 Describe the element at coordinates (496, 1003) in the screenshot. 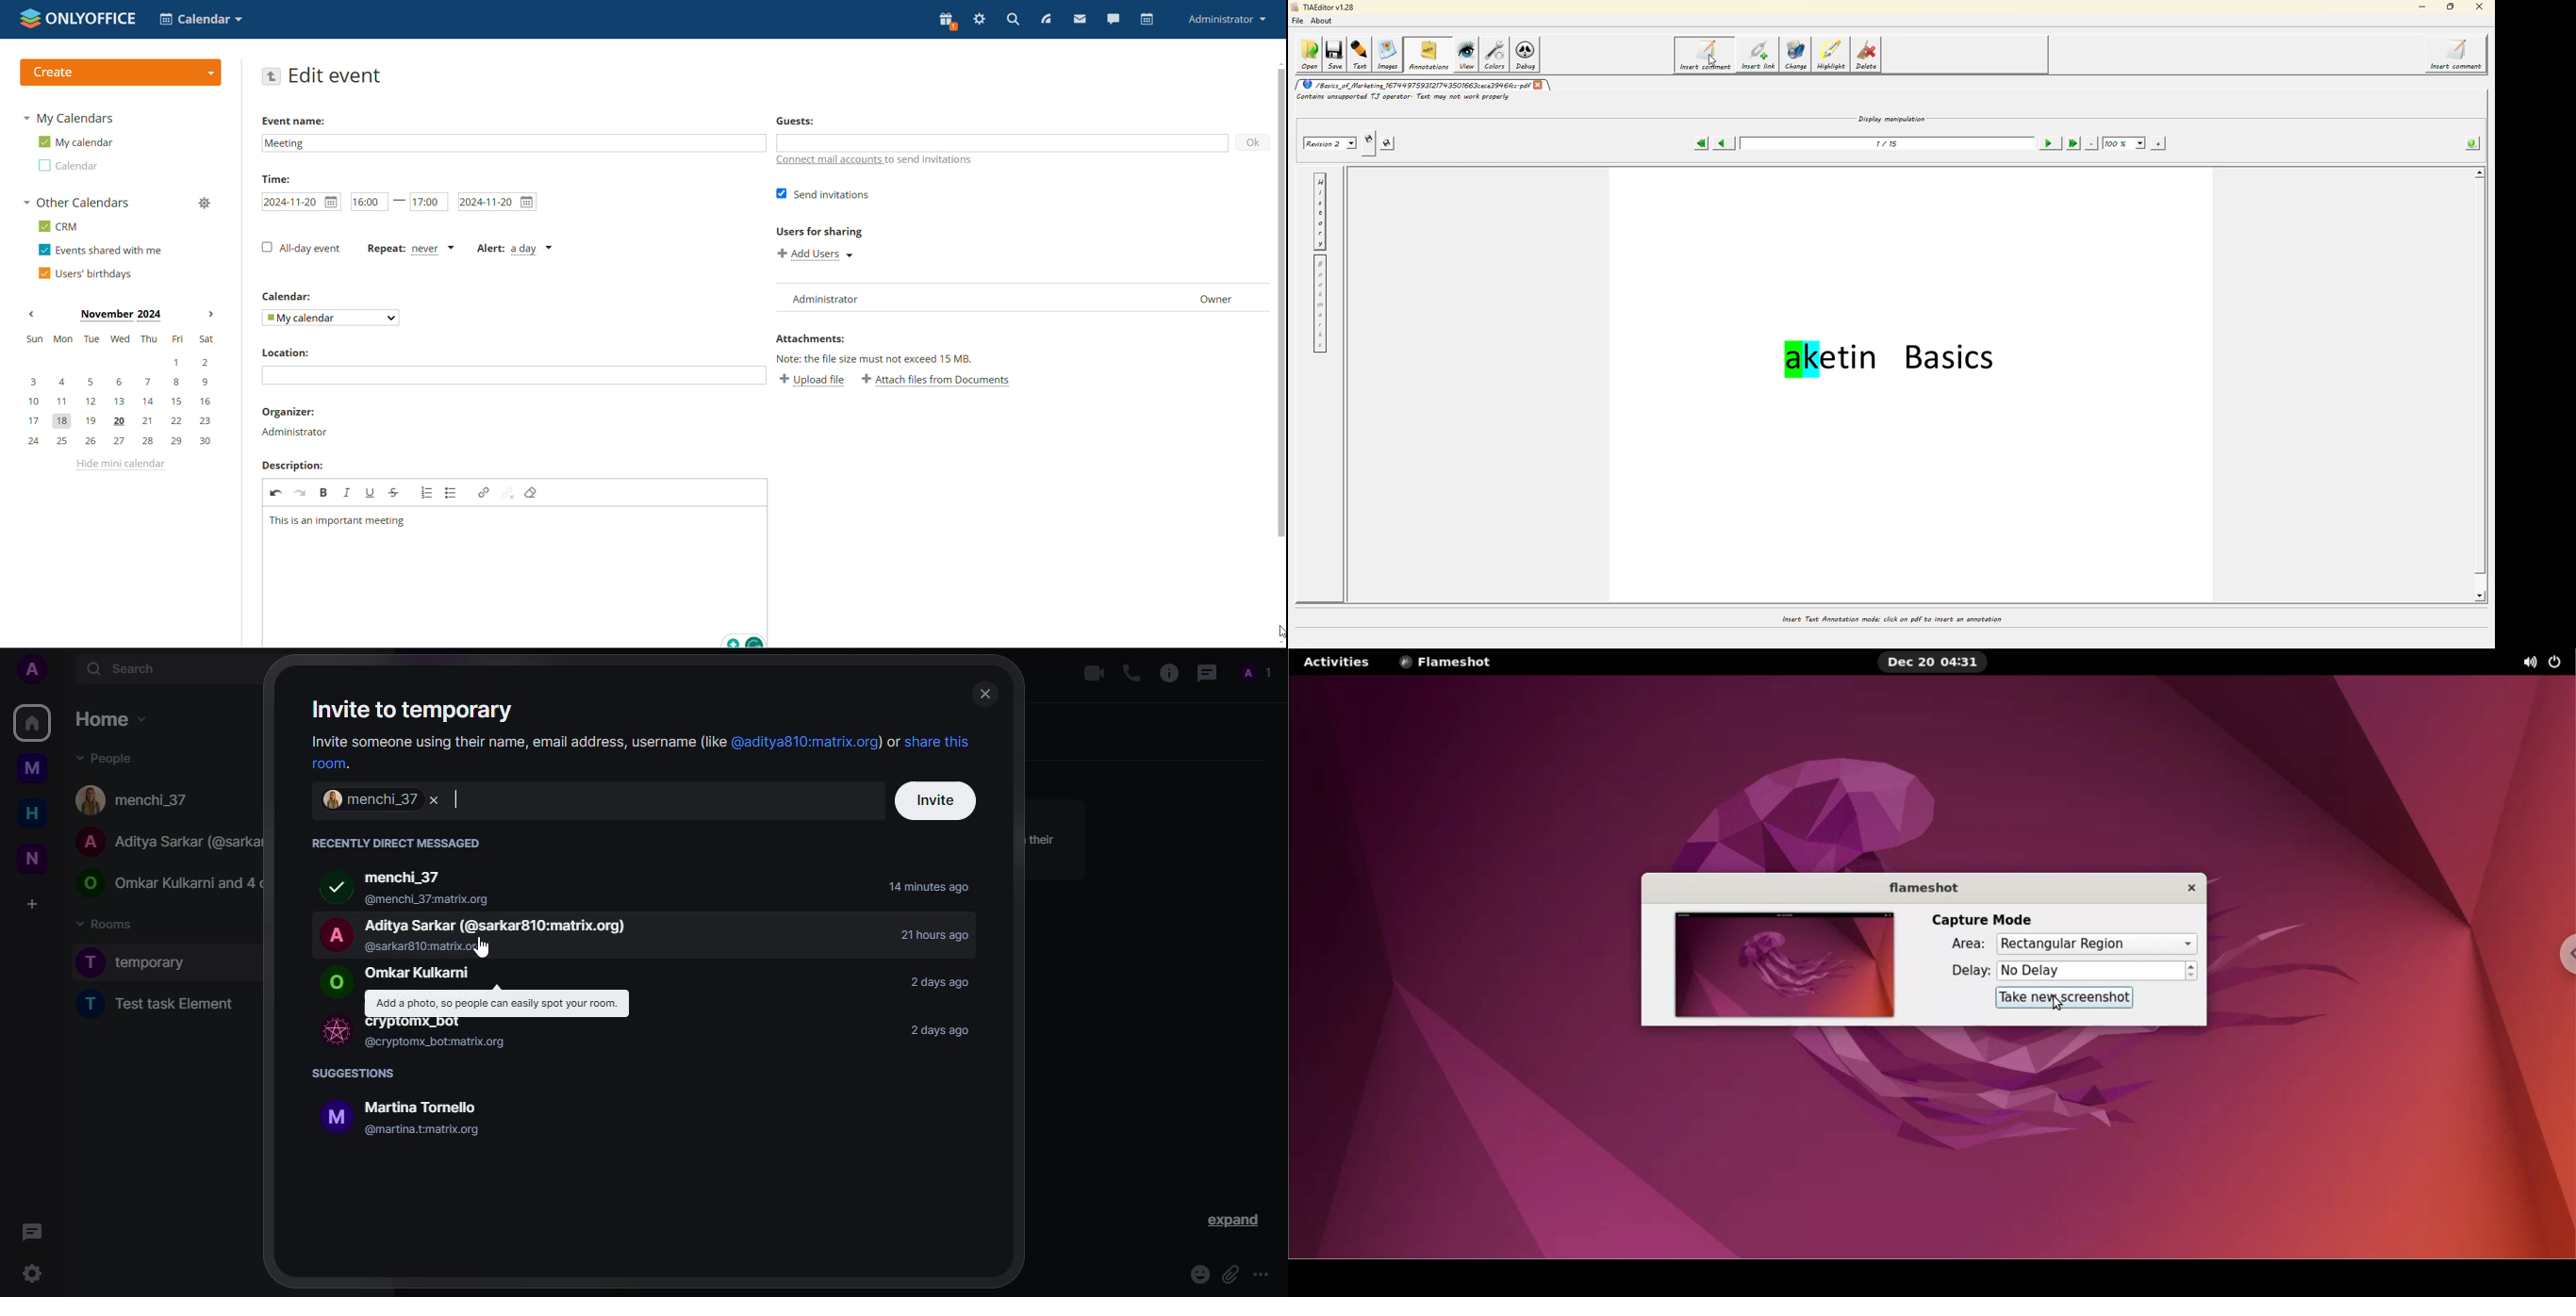

I see `| Add a photo, 50 people can easily spot your room.` at that location.